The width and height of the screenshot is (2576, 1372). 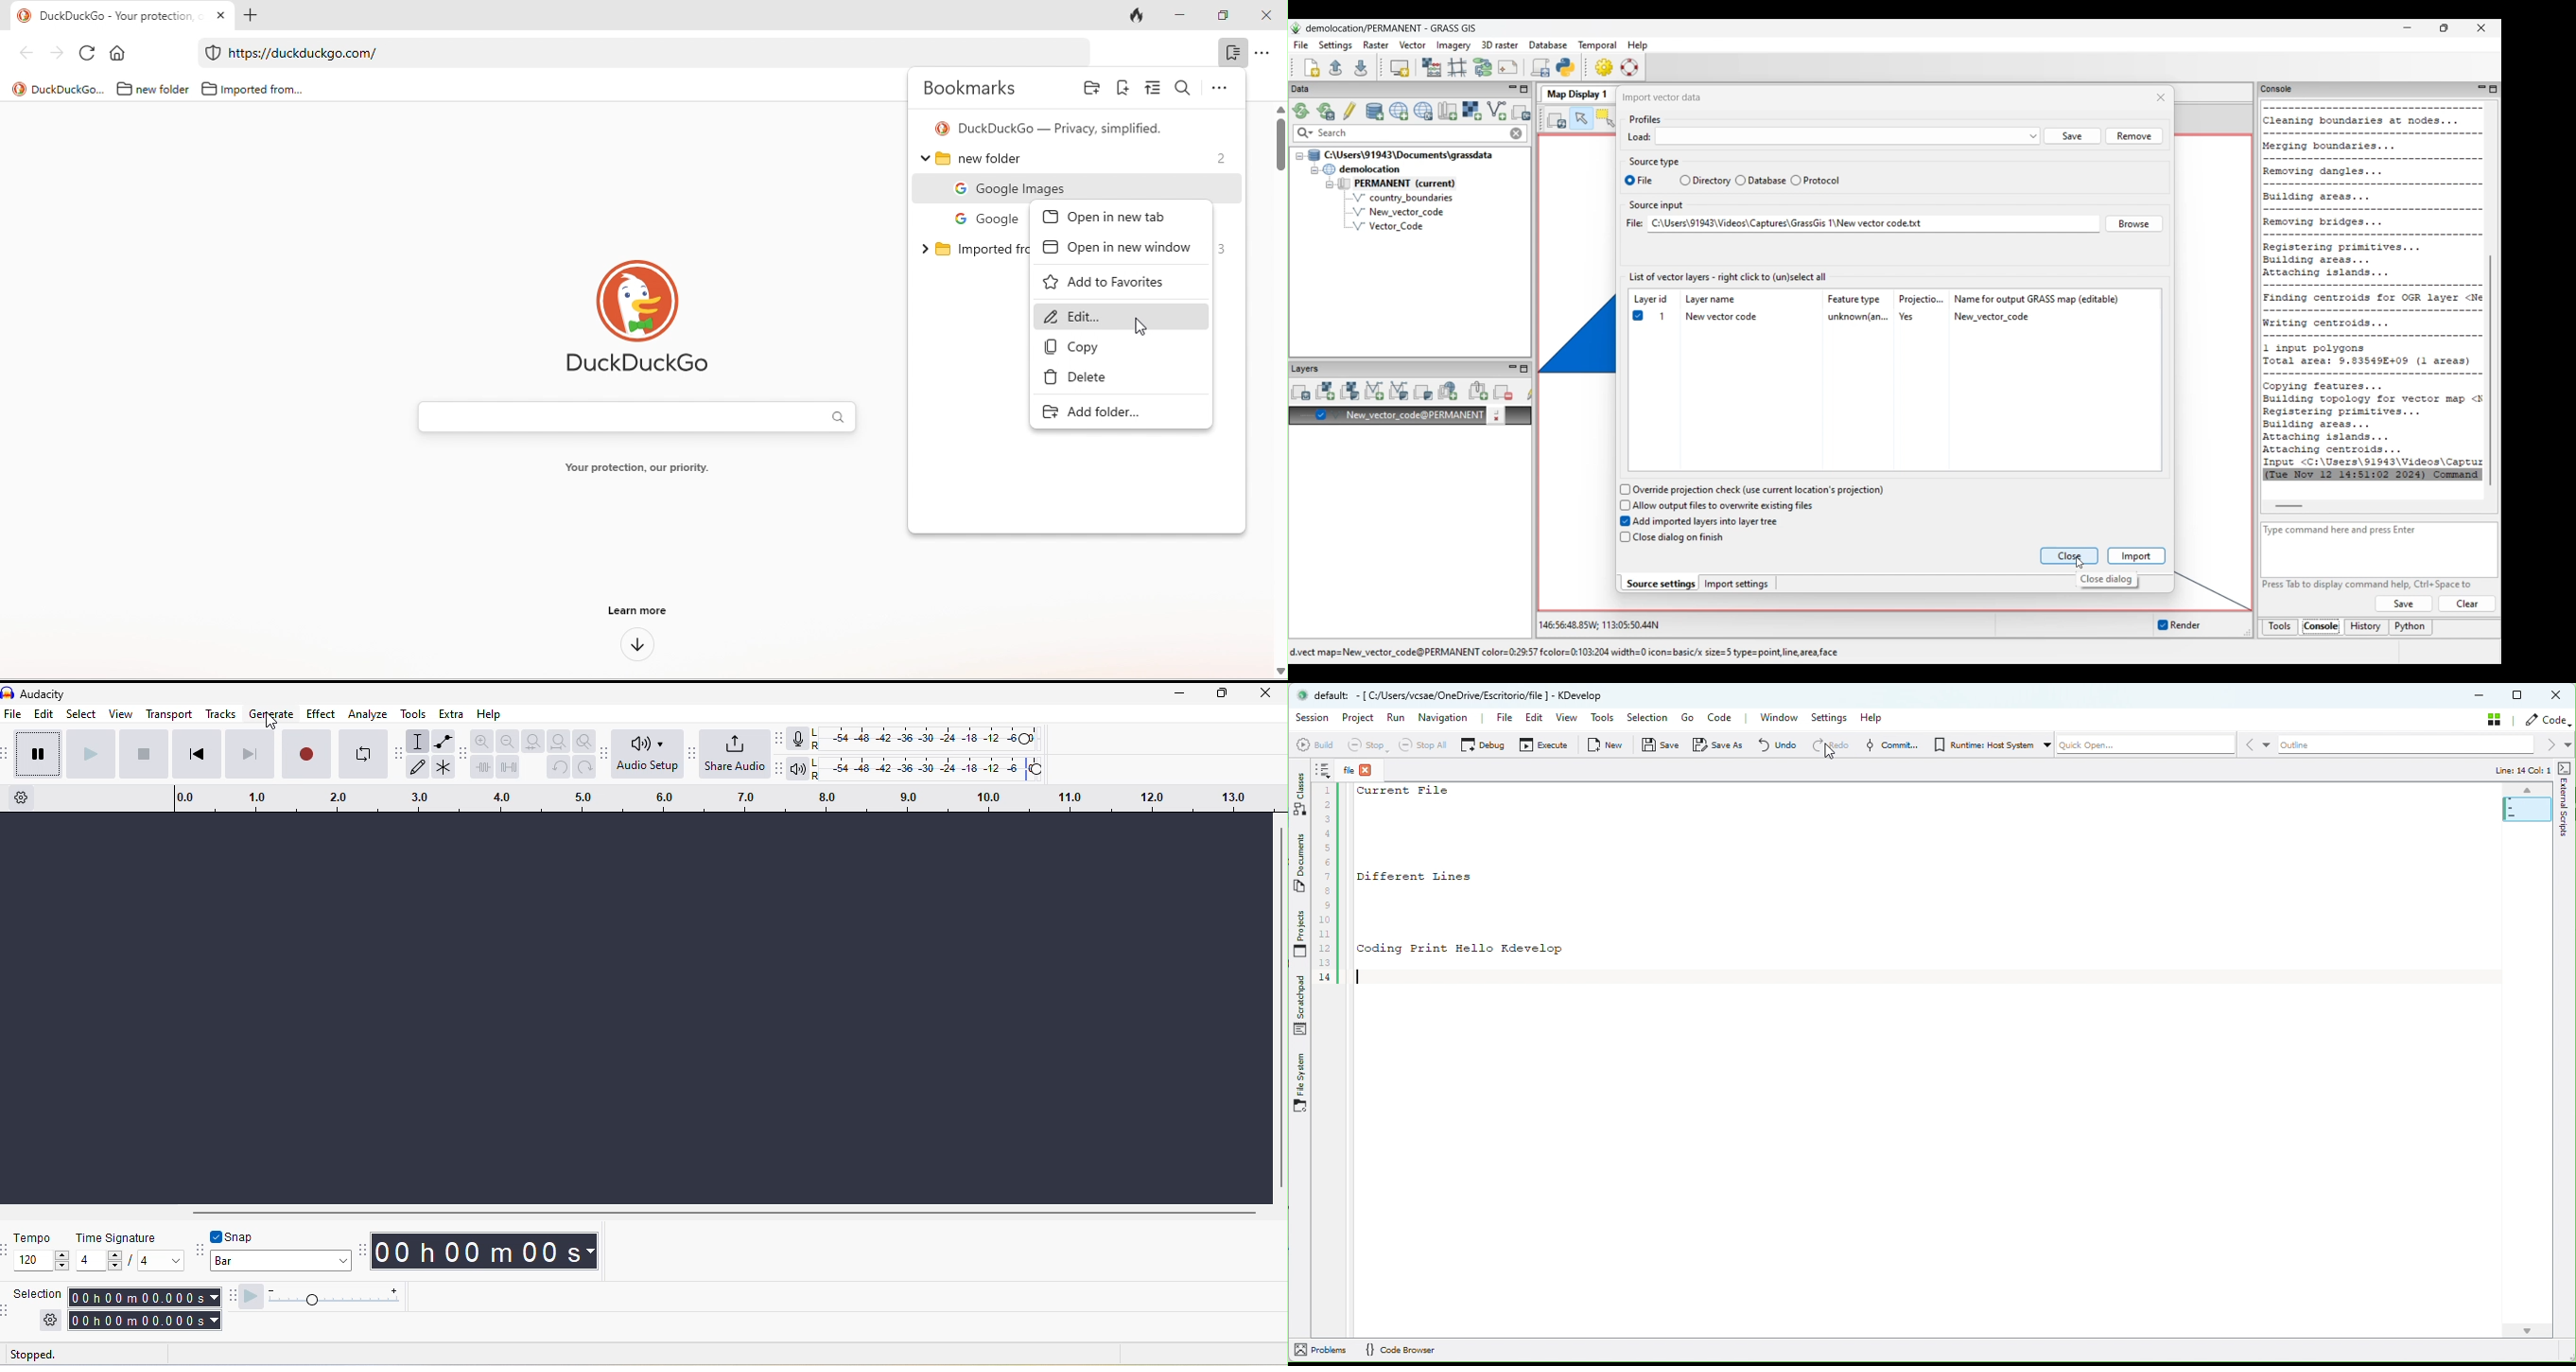 I want to click on click and drag to define a looping region, so click(x=719, y=797).